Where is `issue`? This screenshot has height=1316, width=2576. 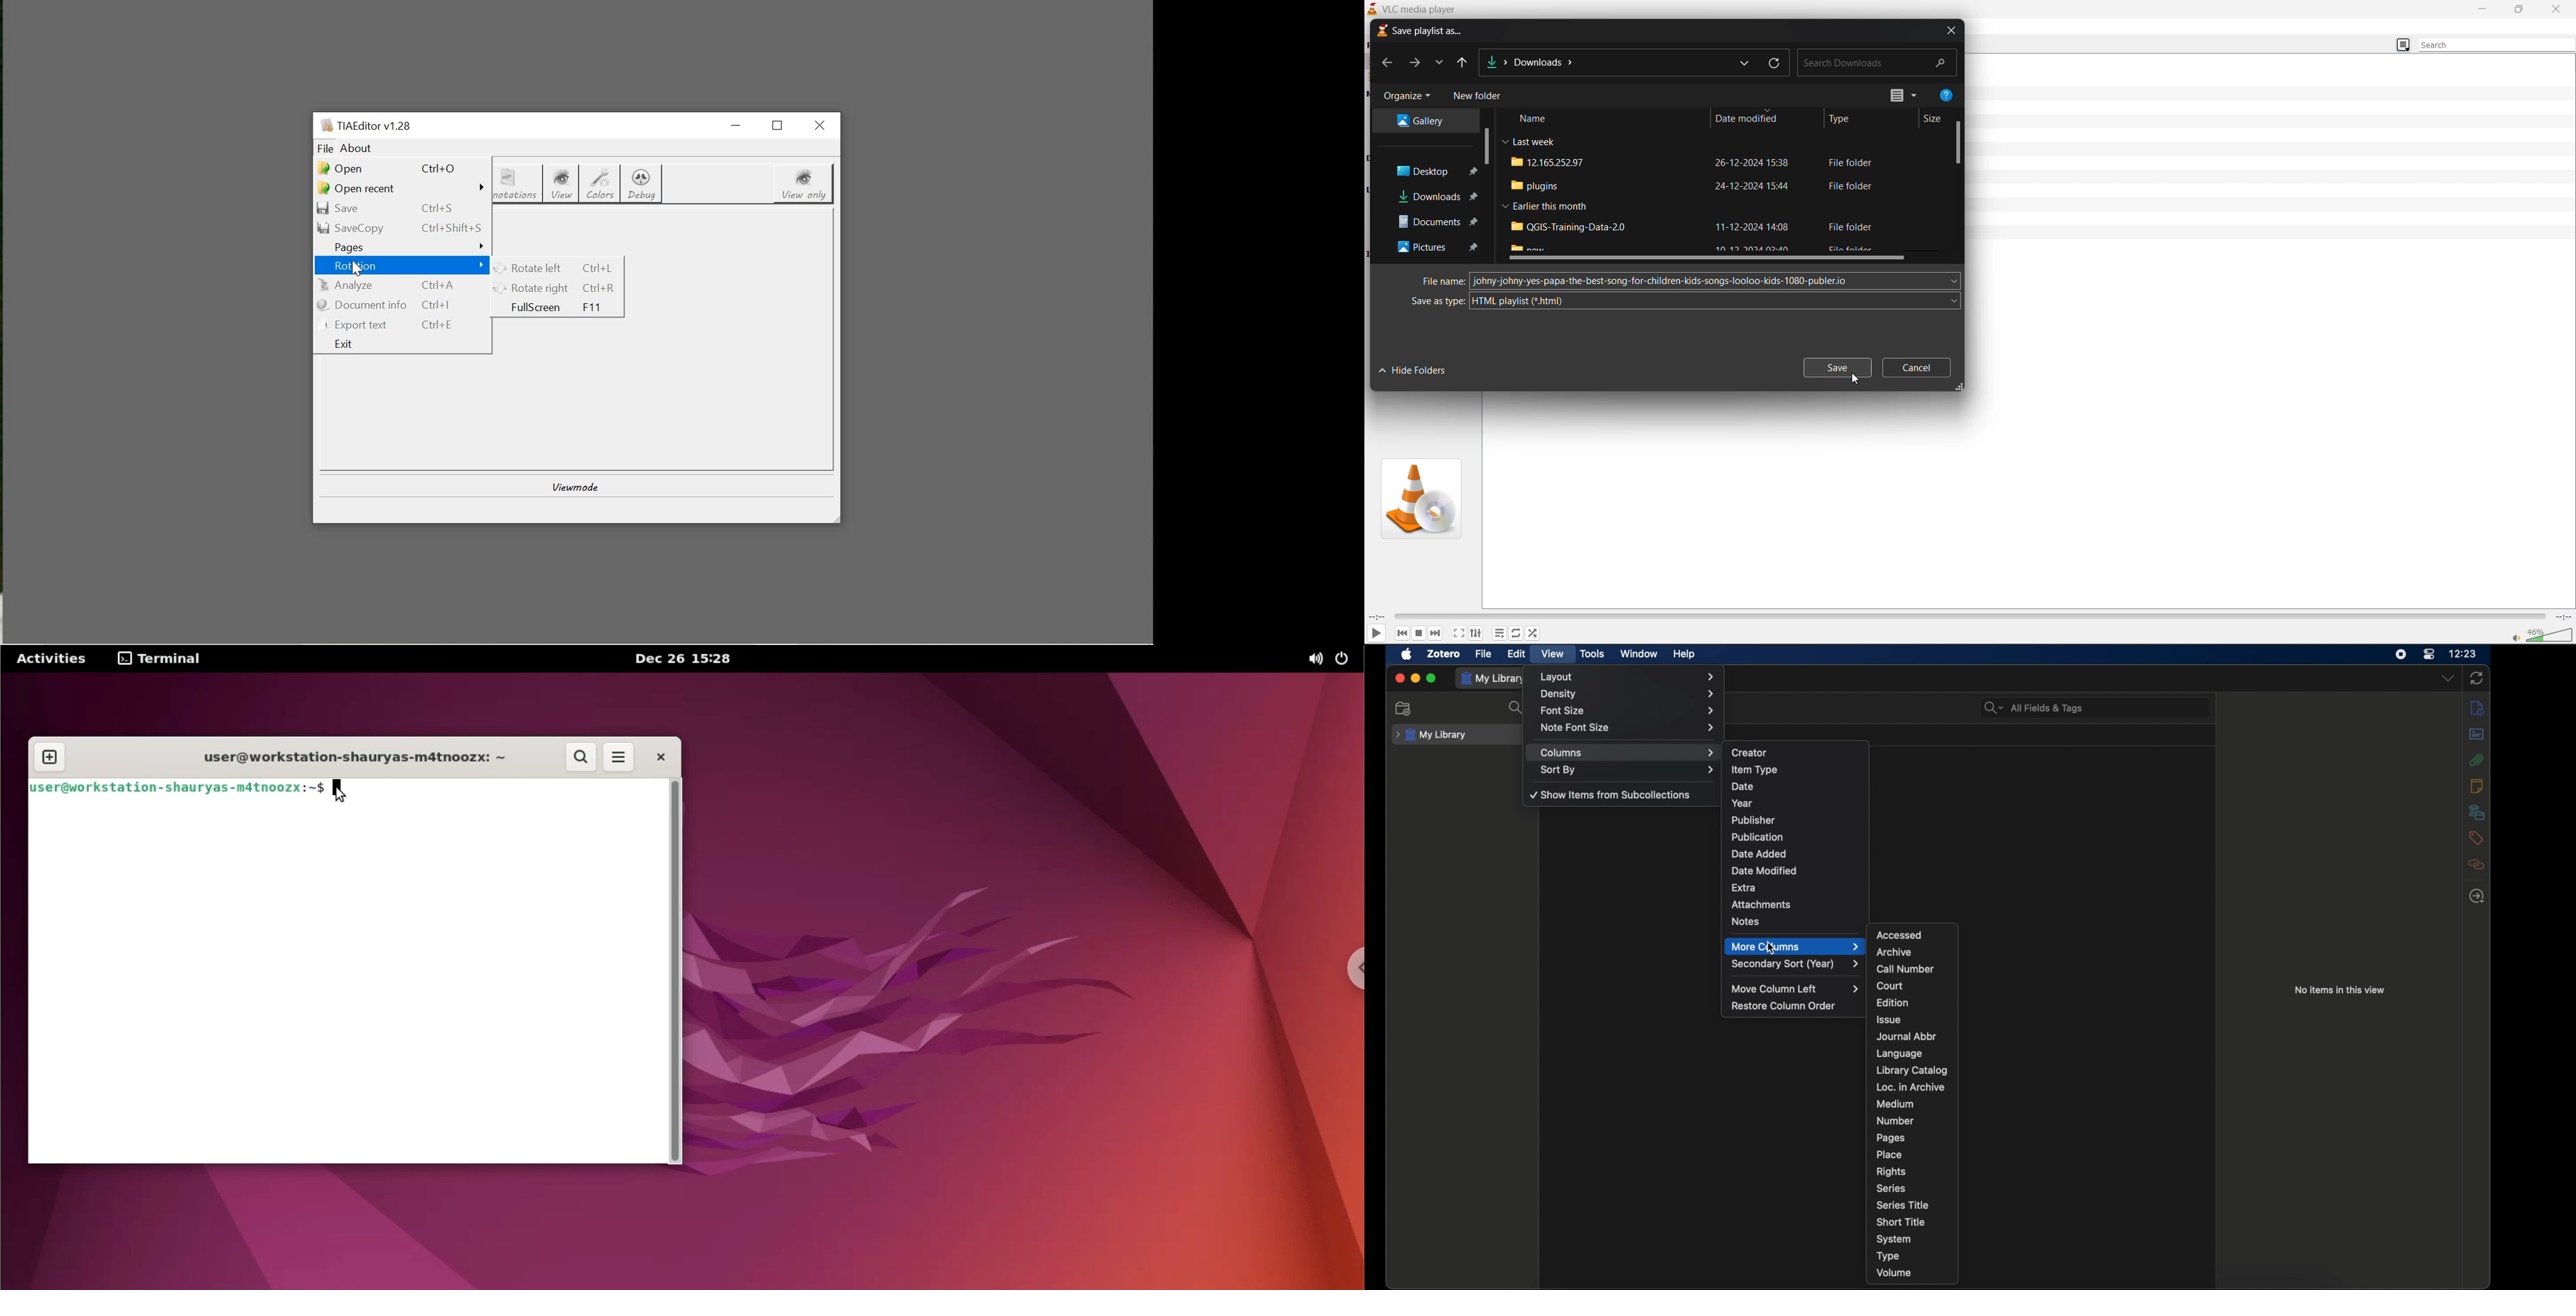 issue is located at coordinates (1889, 1019).